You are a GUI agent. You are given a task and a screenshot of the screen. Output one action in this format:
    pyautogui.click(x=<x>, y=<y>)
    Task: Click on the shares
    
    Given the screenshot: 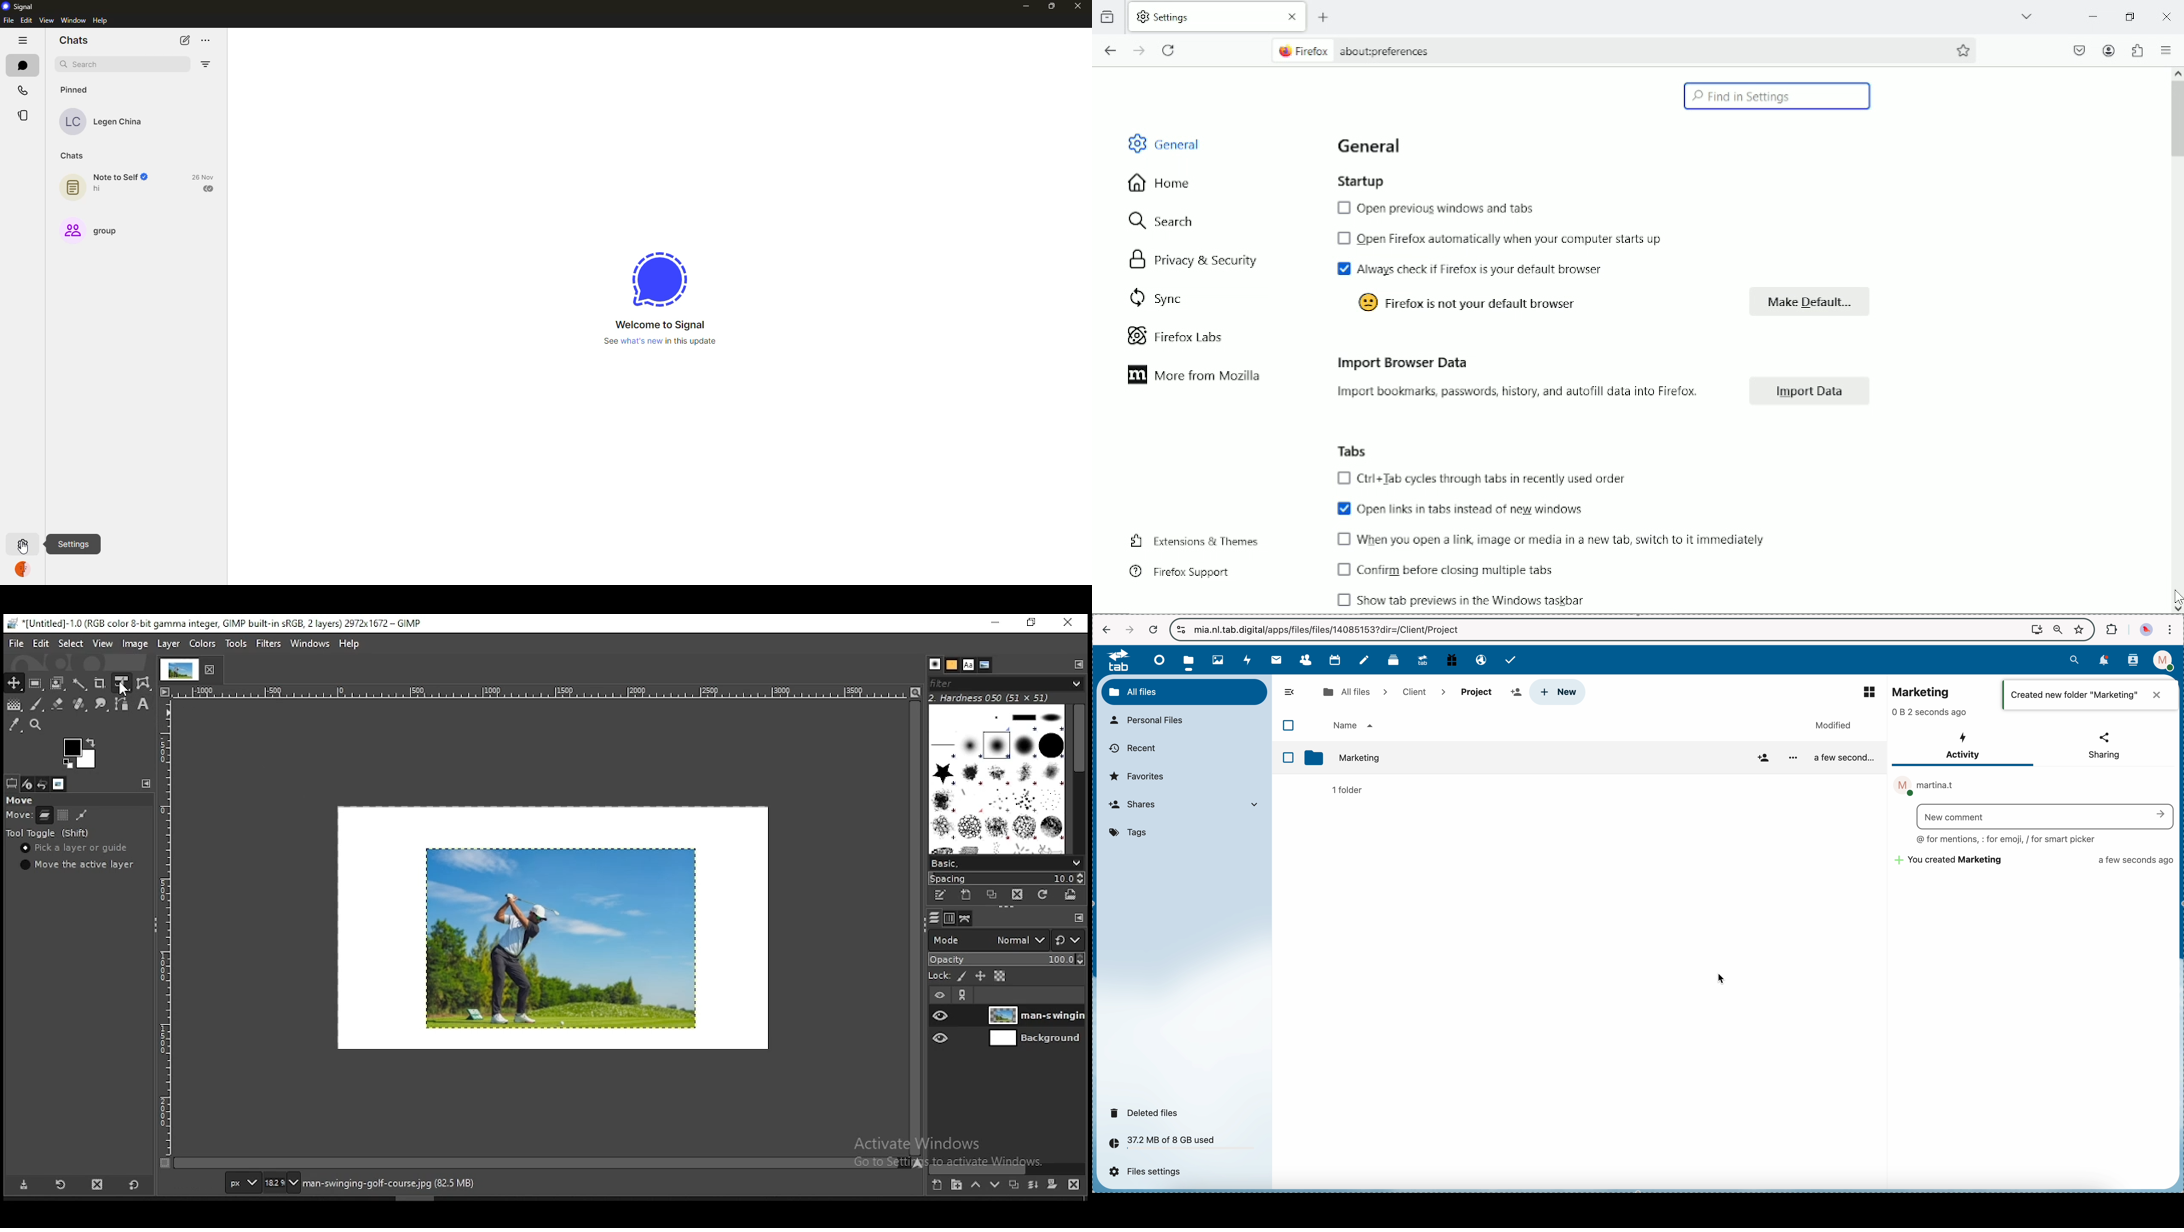 What is the action you would take?
    pyautogui.click(x=1188, y=805)
    